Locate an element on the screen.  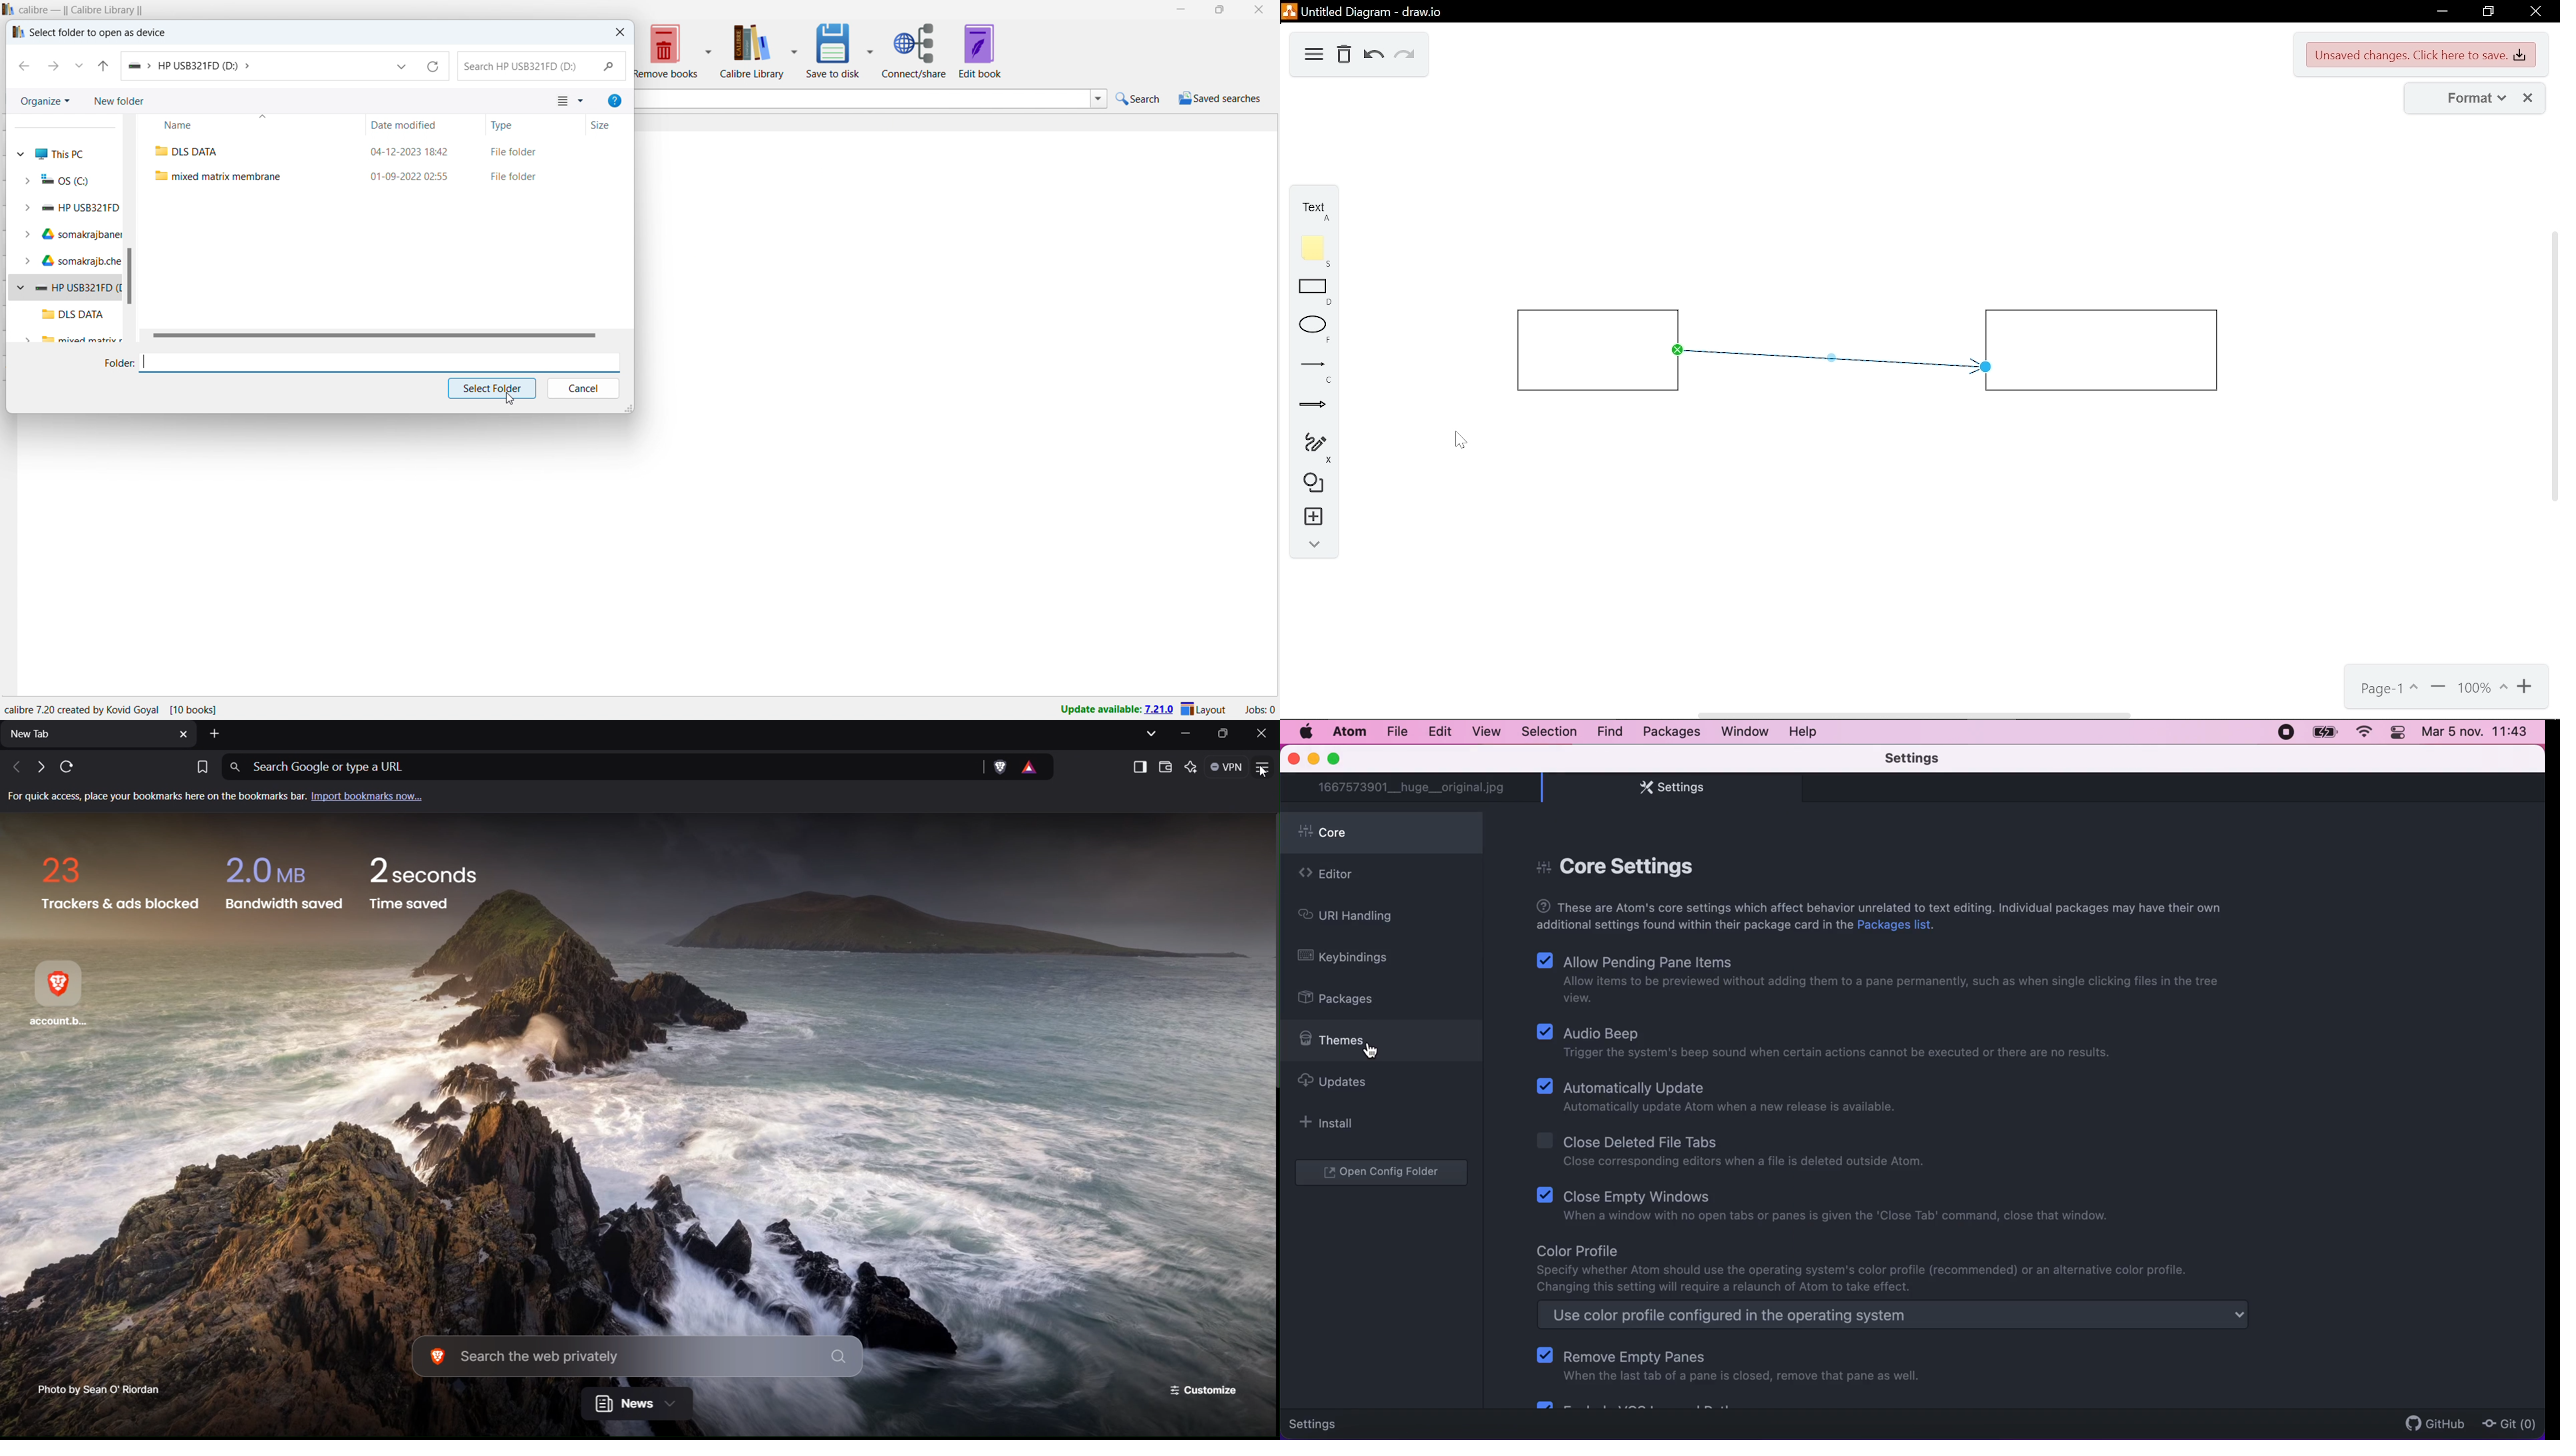
Next is located at coordinates (37, 768).